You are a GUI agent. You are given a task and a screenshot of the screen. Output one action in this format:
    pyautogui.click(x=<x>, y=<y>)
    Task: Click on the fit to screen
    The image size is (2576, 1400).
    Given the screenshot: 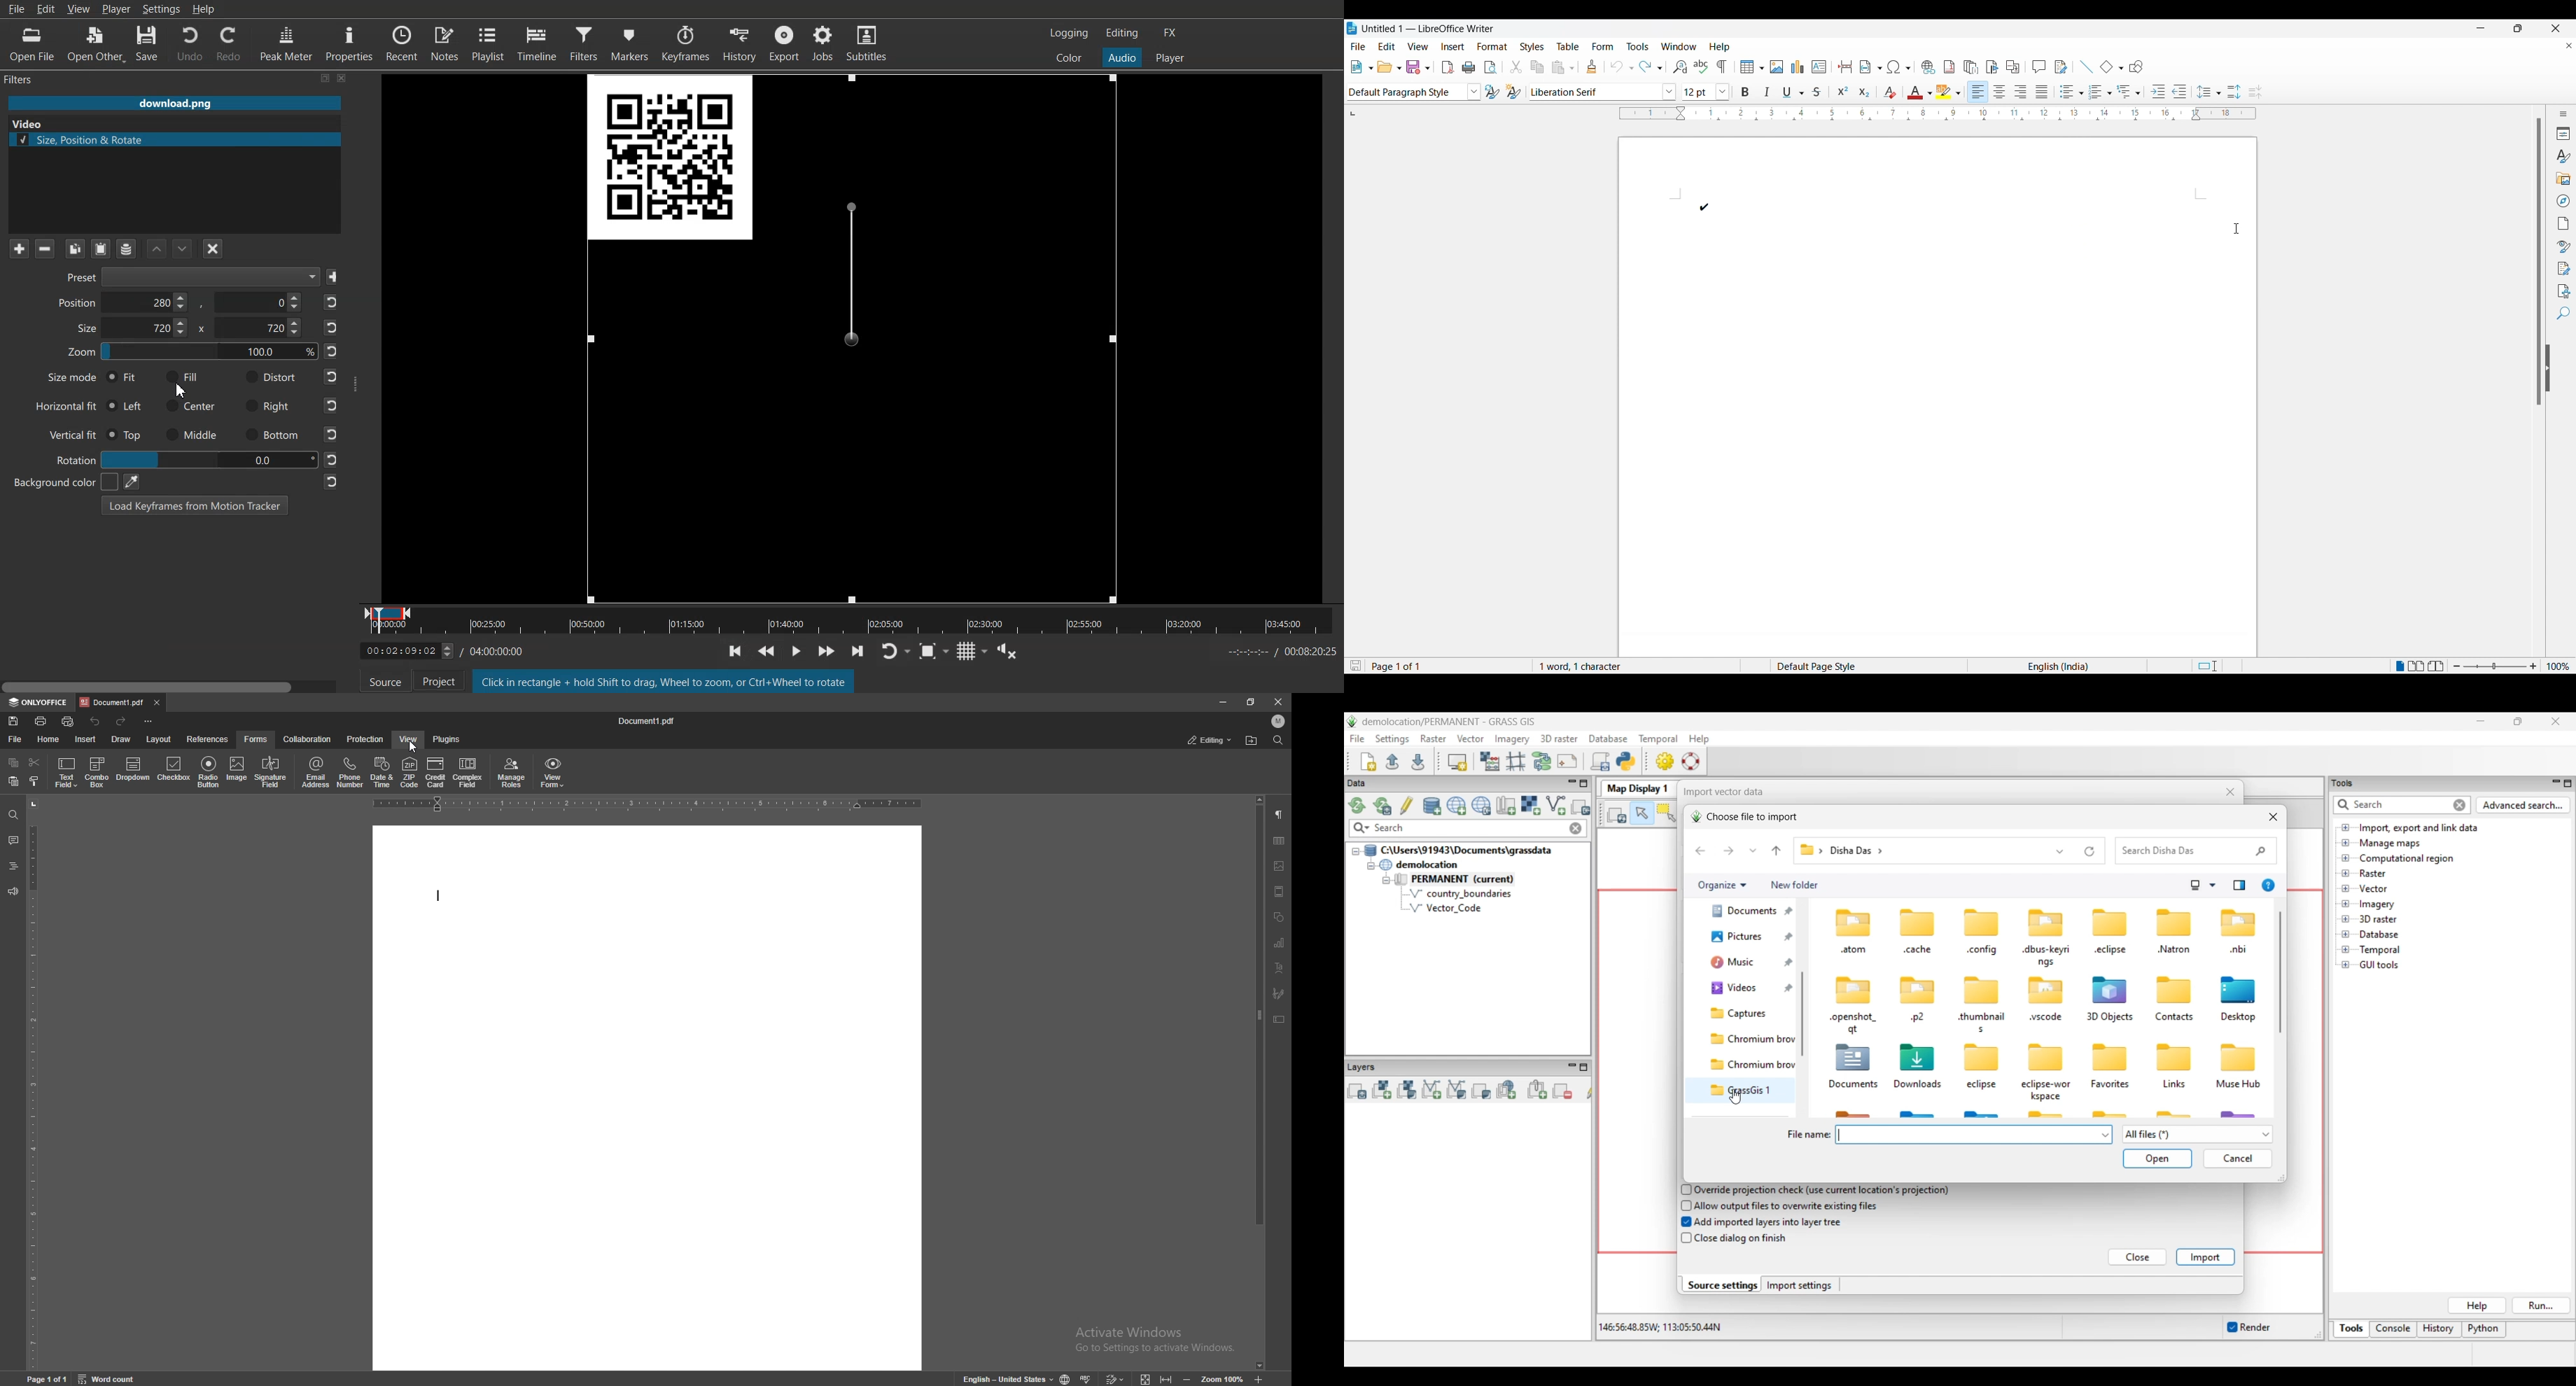 What is the action you would take?
    pyautogui.click(x=1146, y=1379)
    